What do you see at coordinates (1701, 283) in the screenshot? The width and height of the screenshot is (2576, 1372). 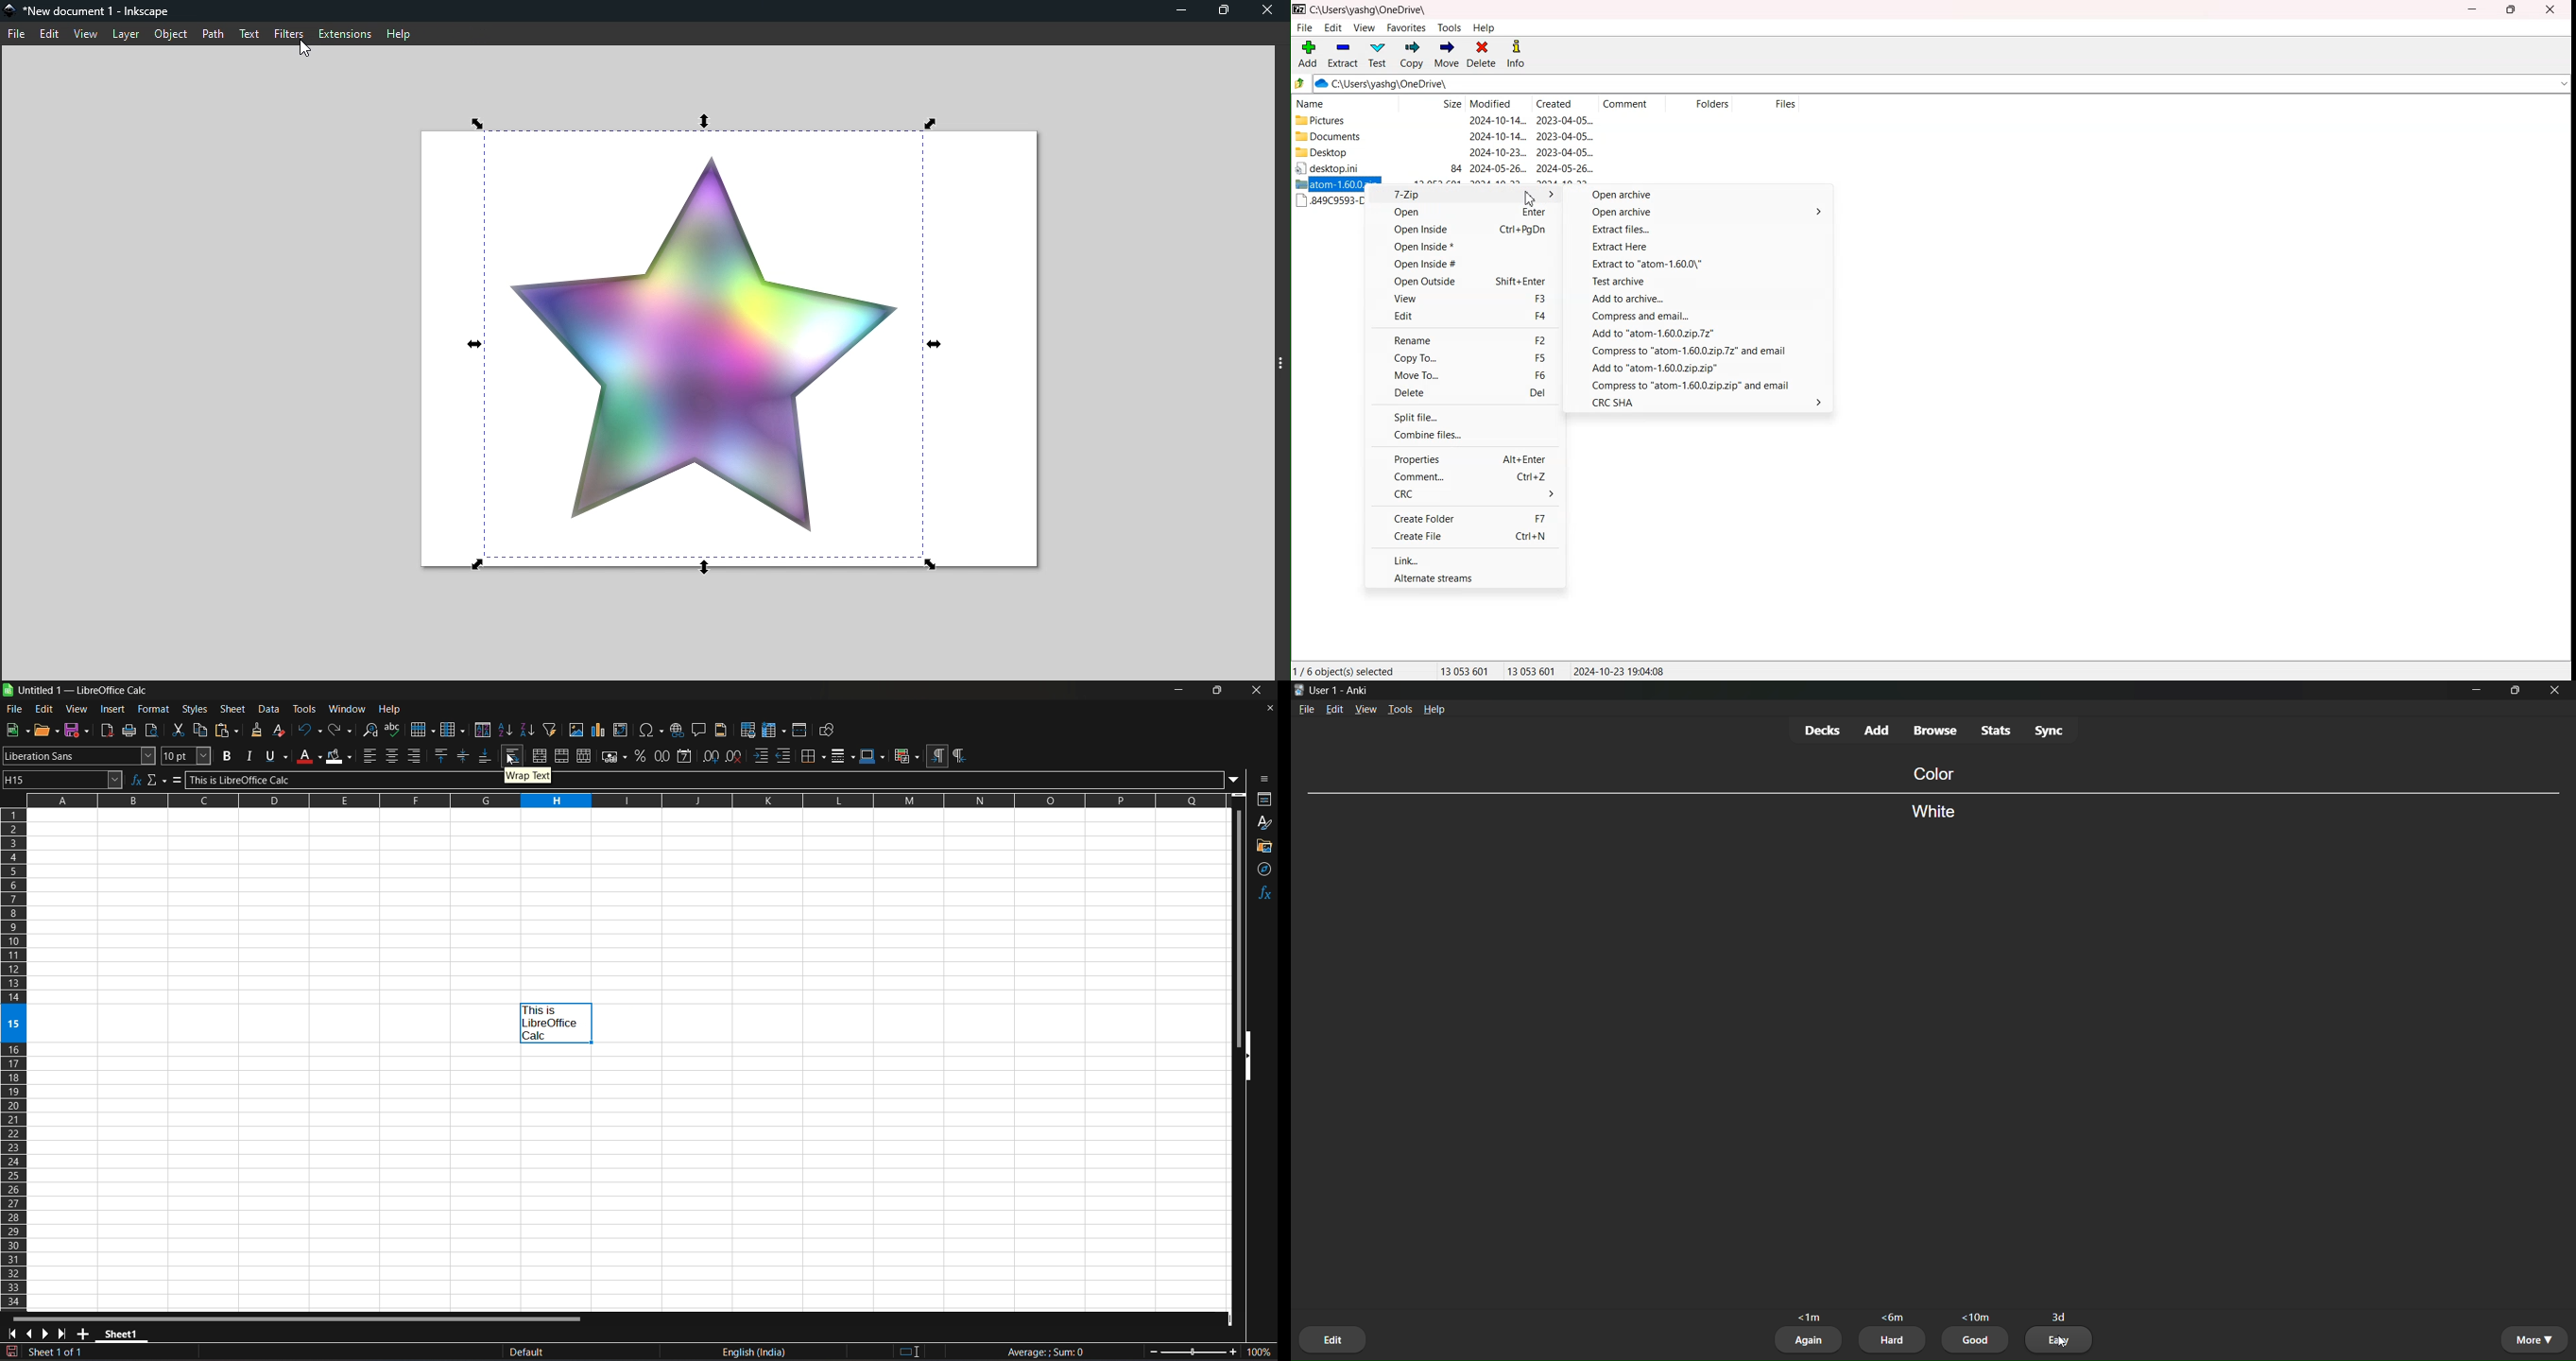 I see `Test Archive` at bounding box center [1701, 283].